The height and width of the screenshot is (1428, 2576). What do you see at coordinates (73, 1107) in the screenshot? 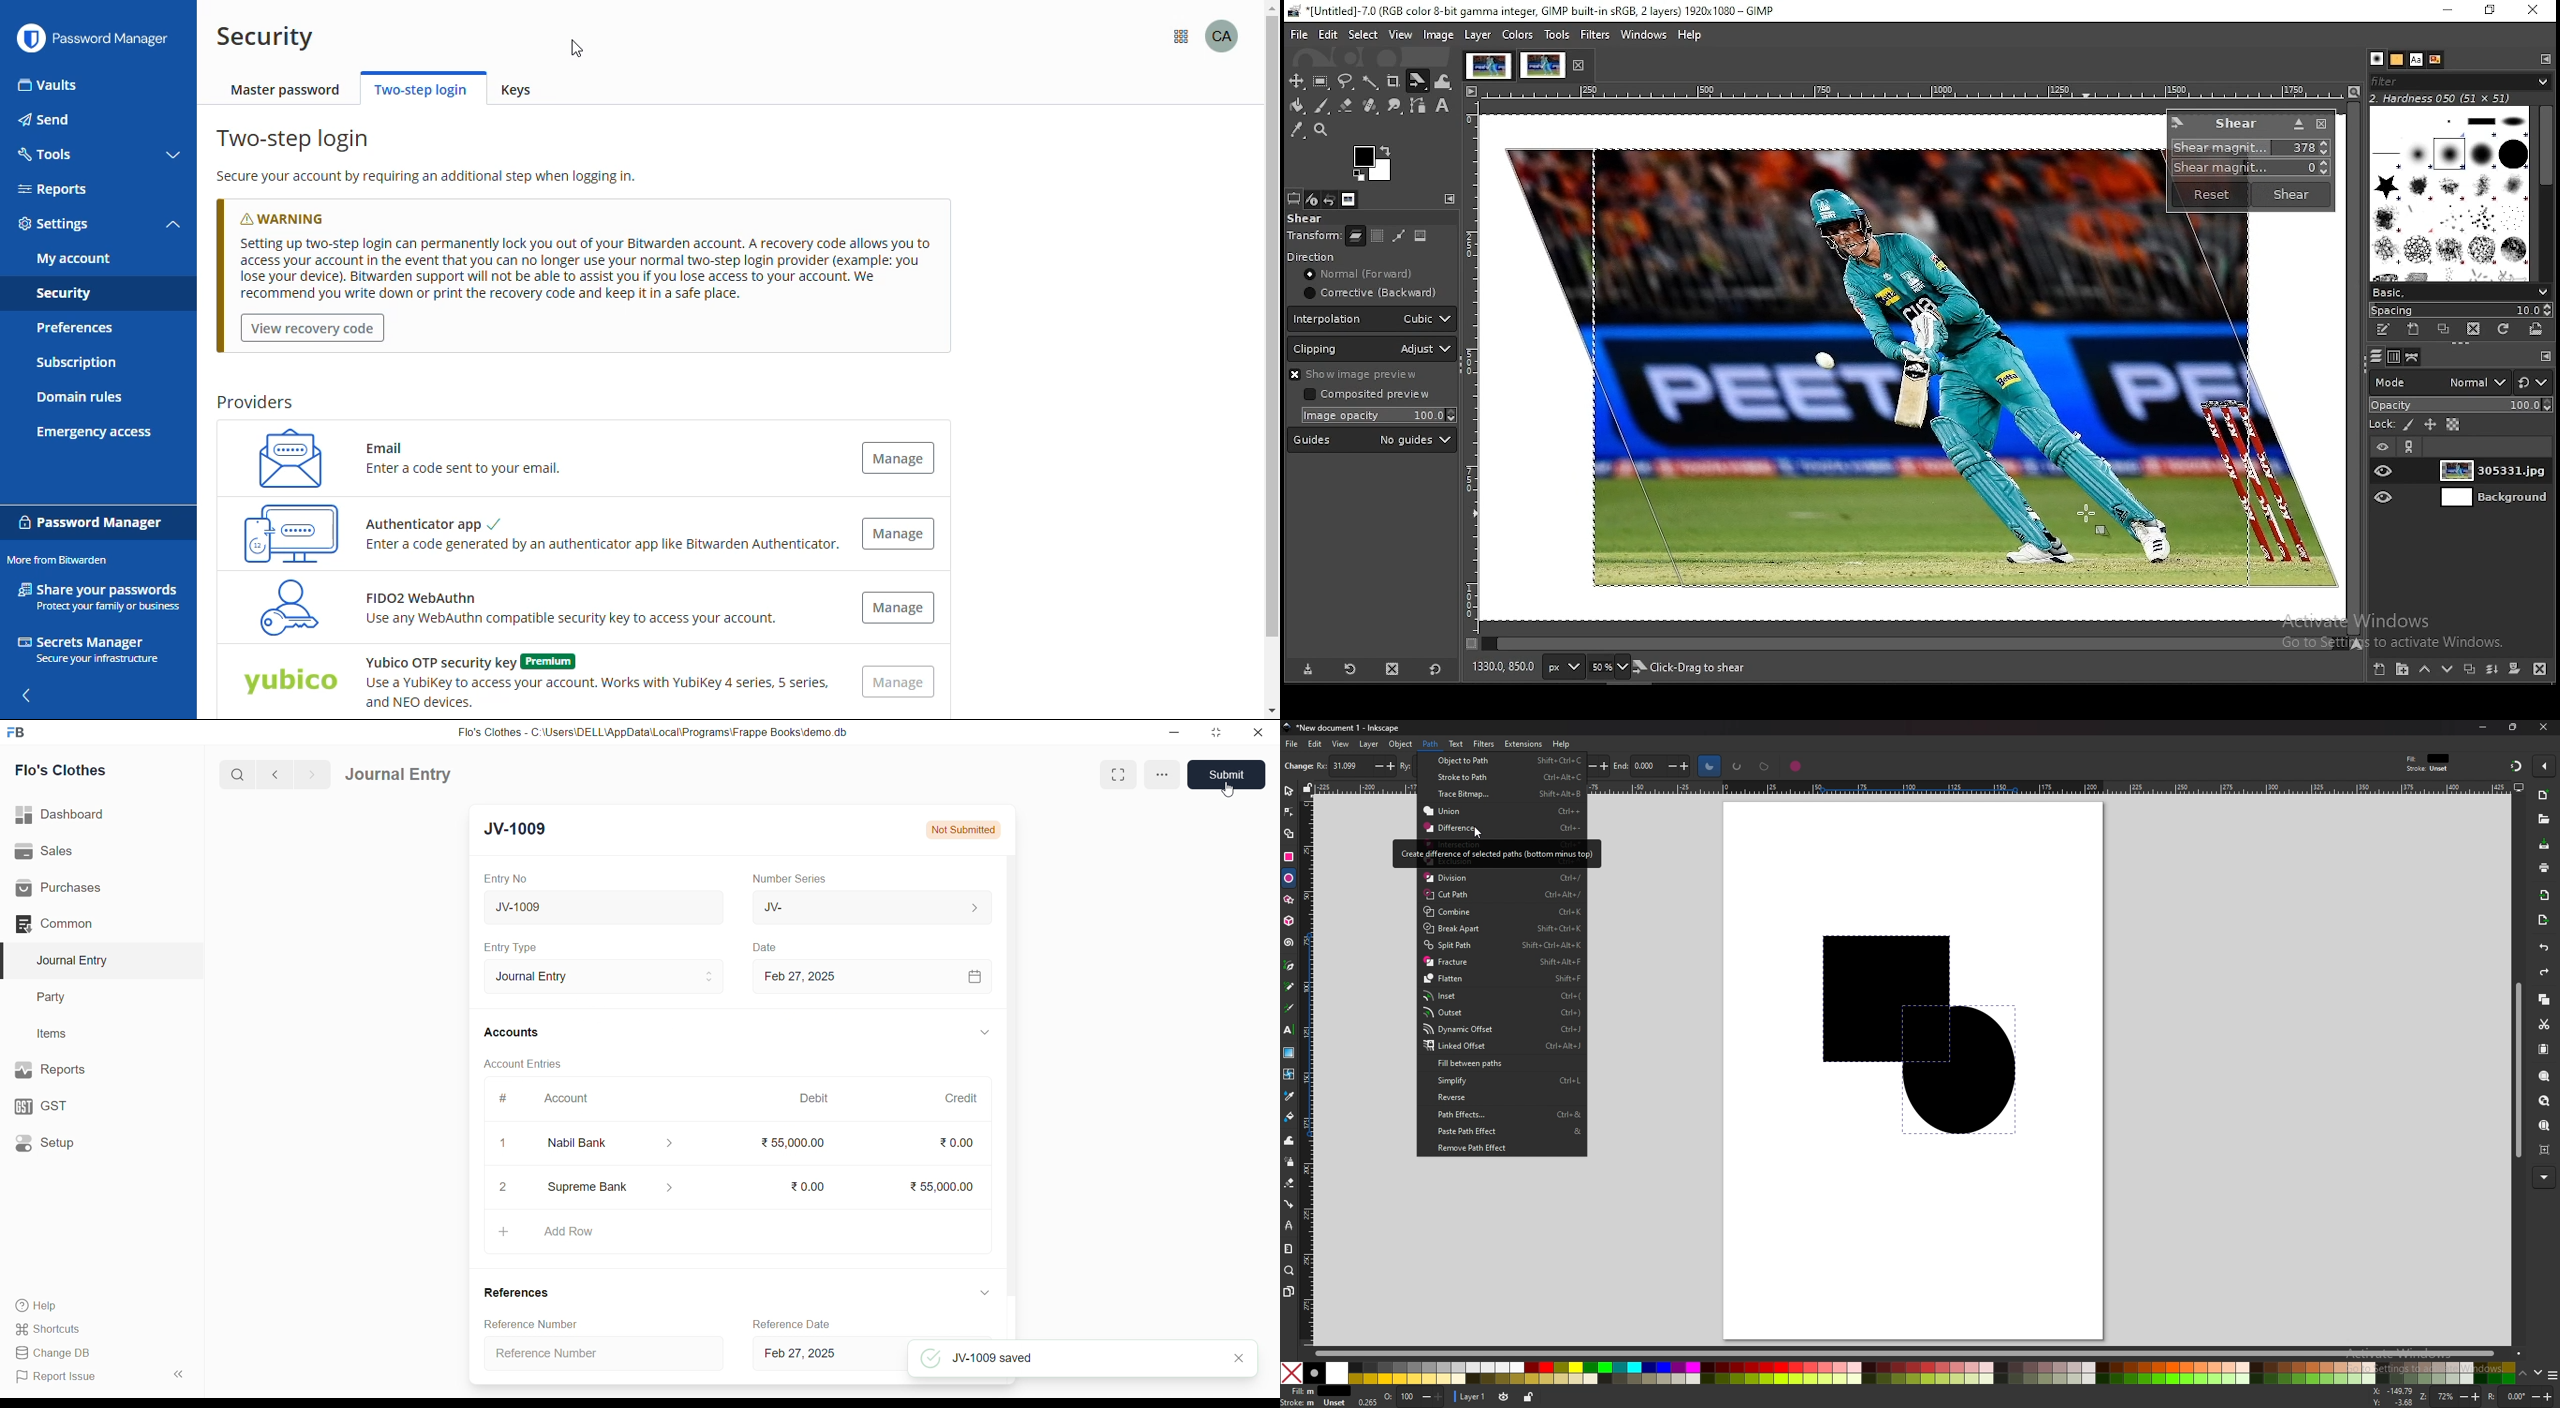
I see `GST` at bounding box center [73, 1107].